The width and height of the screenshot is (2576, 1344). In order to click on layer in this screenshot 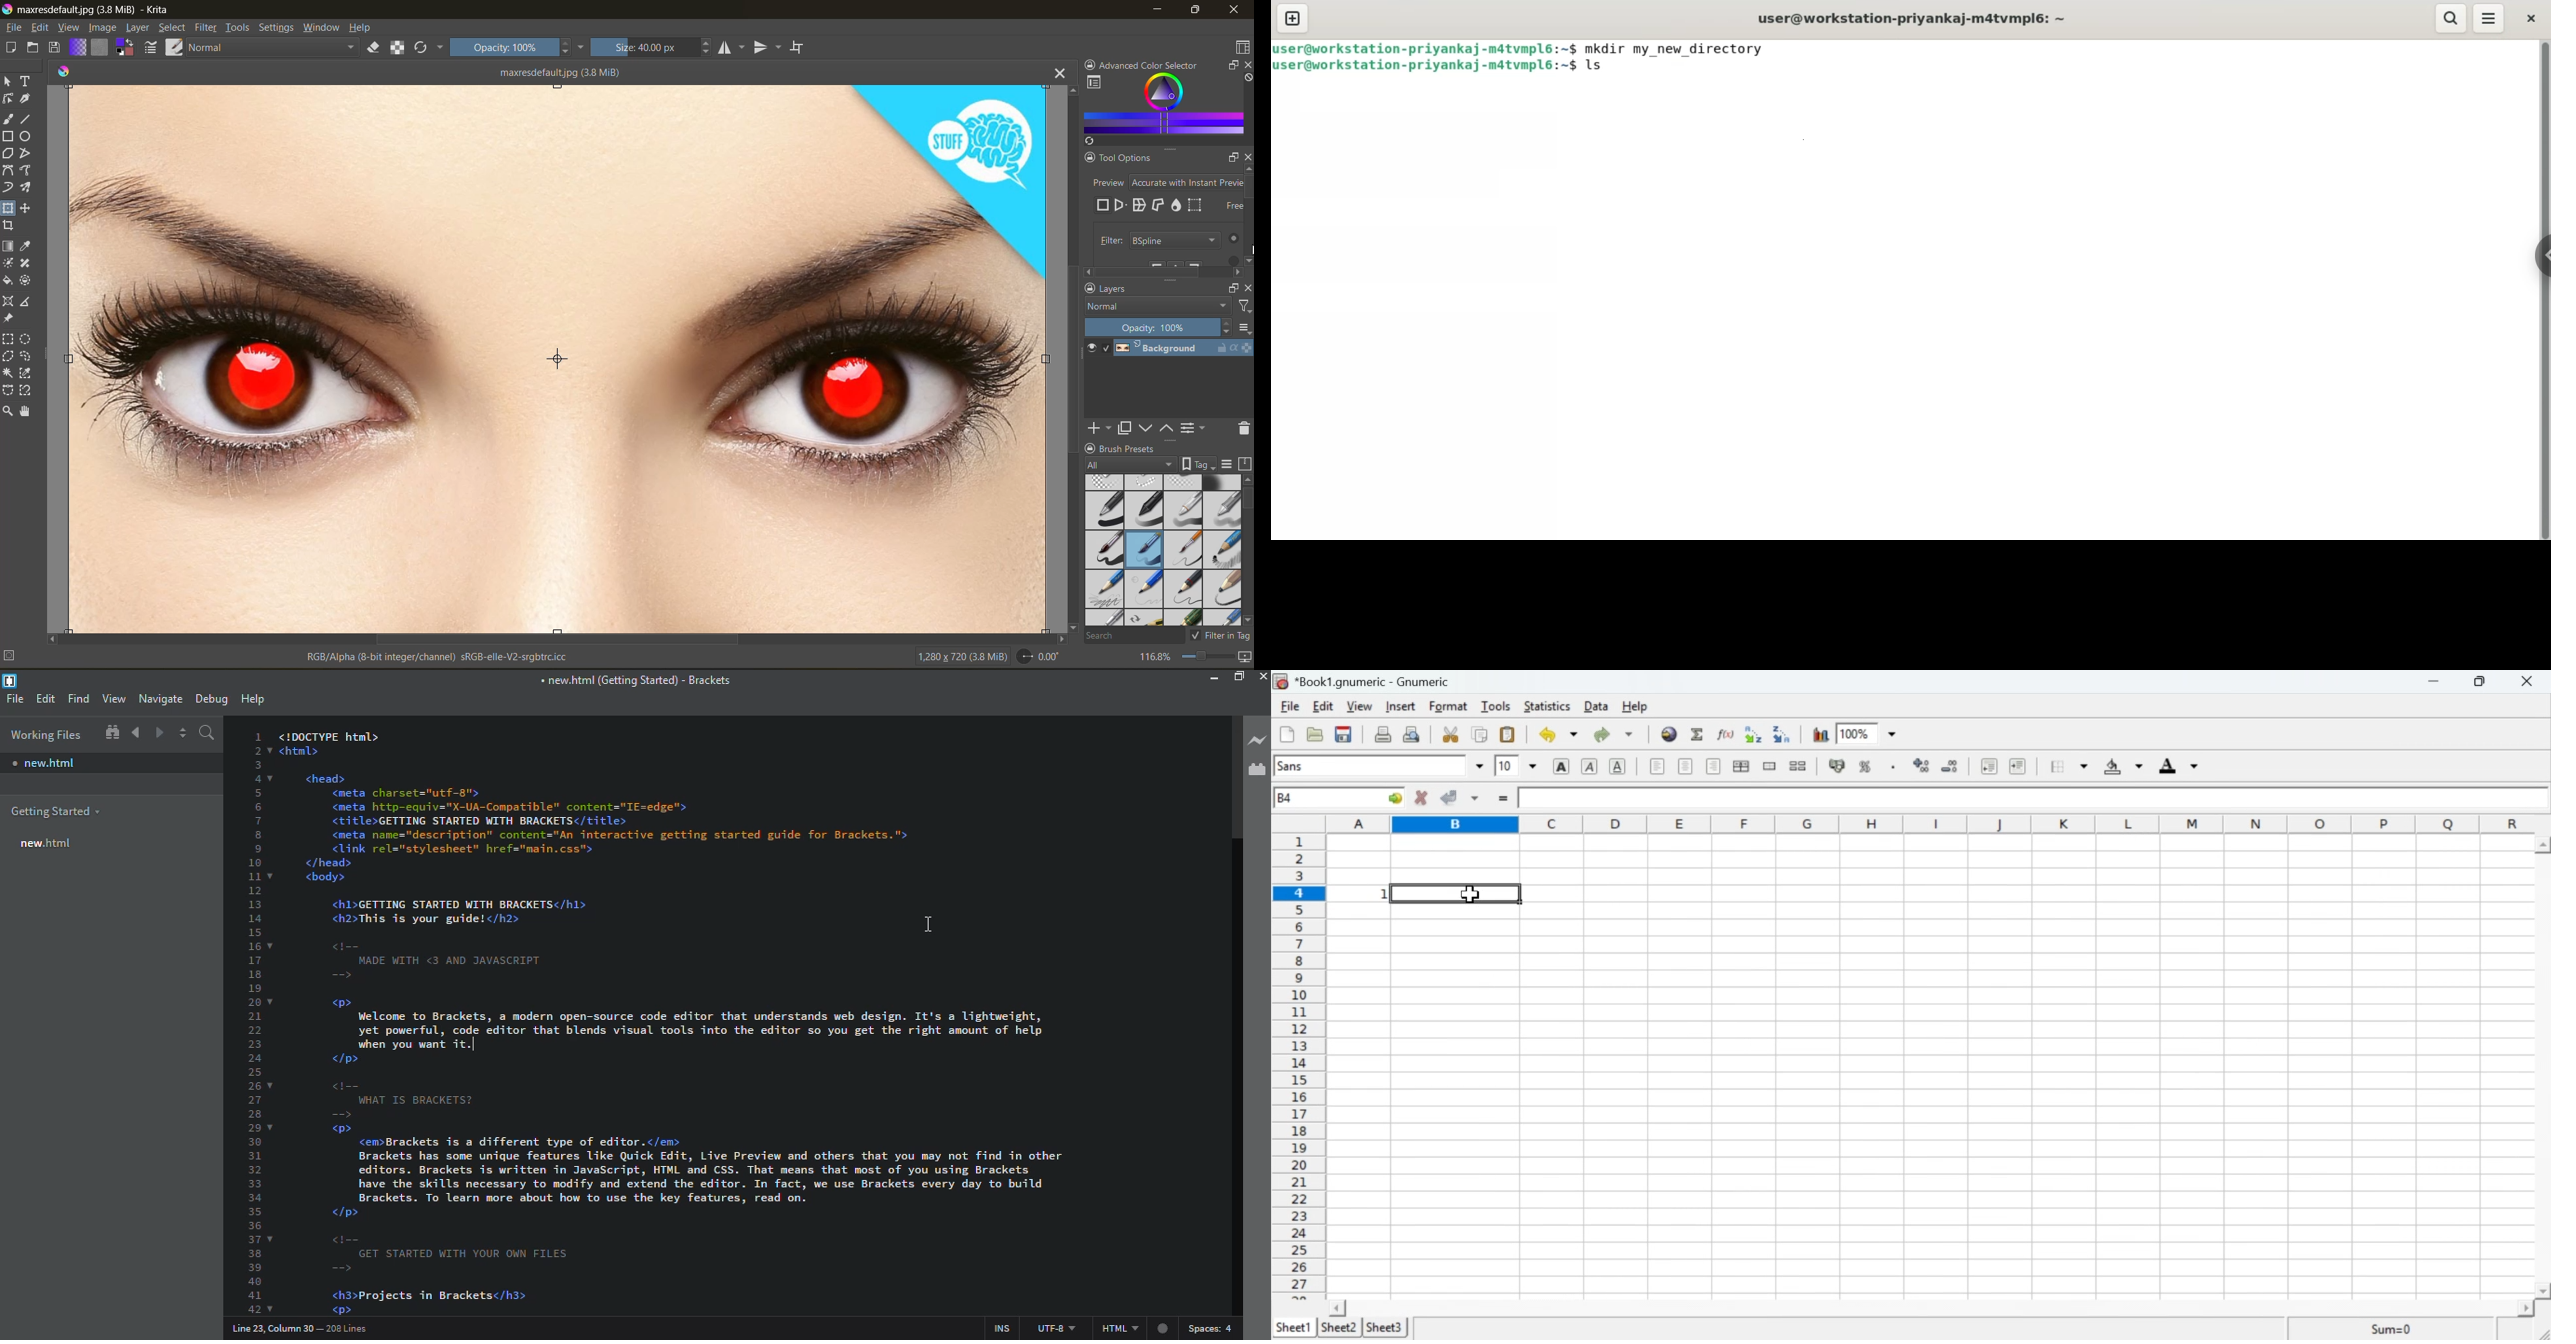, I will do `click(137, 27)`.